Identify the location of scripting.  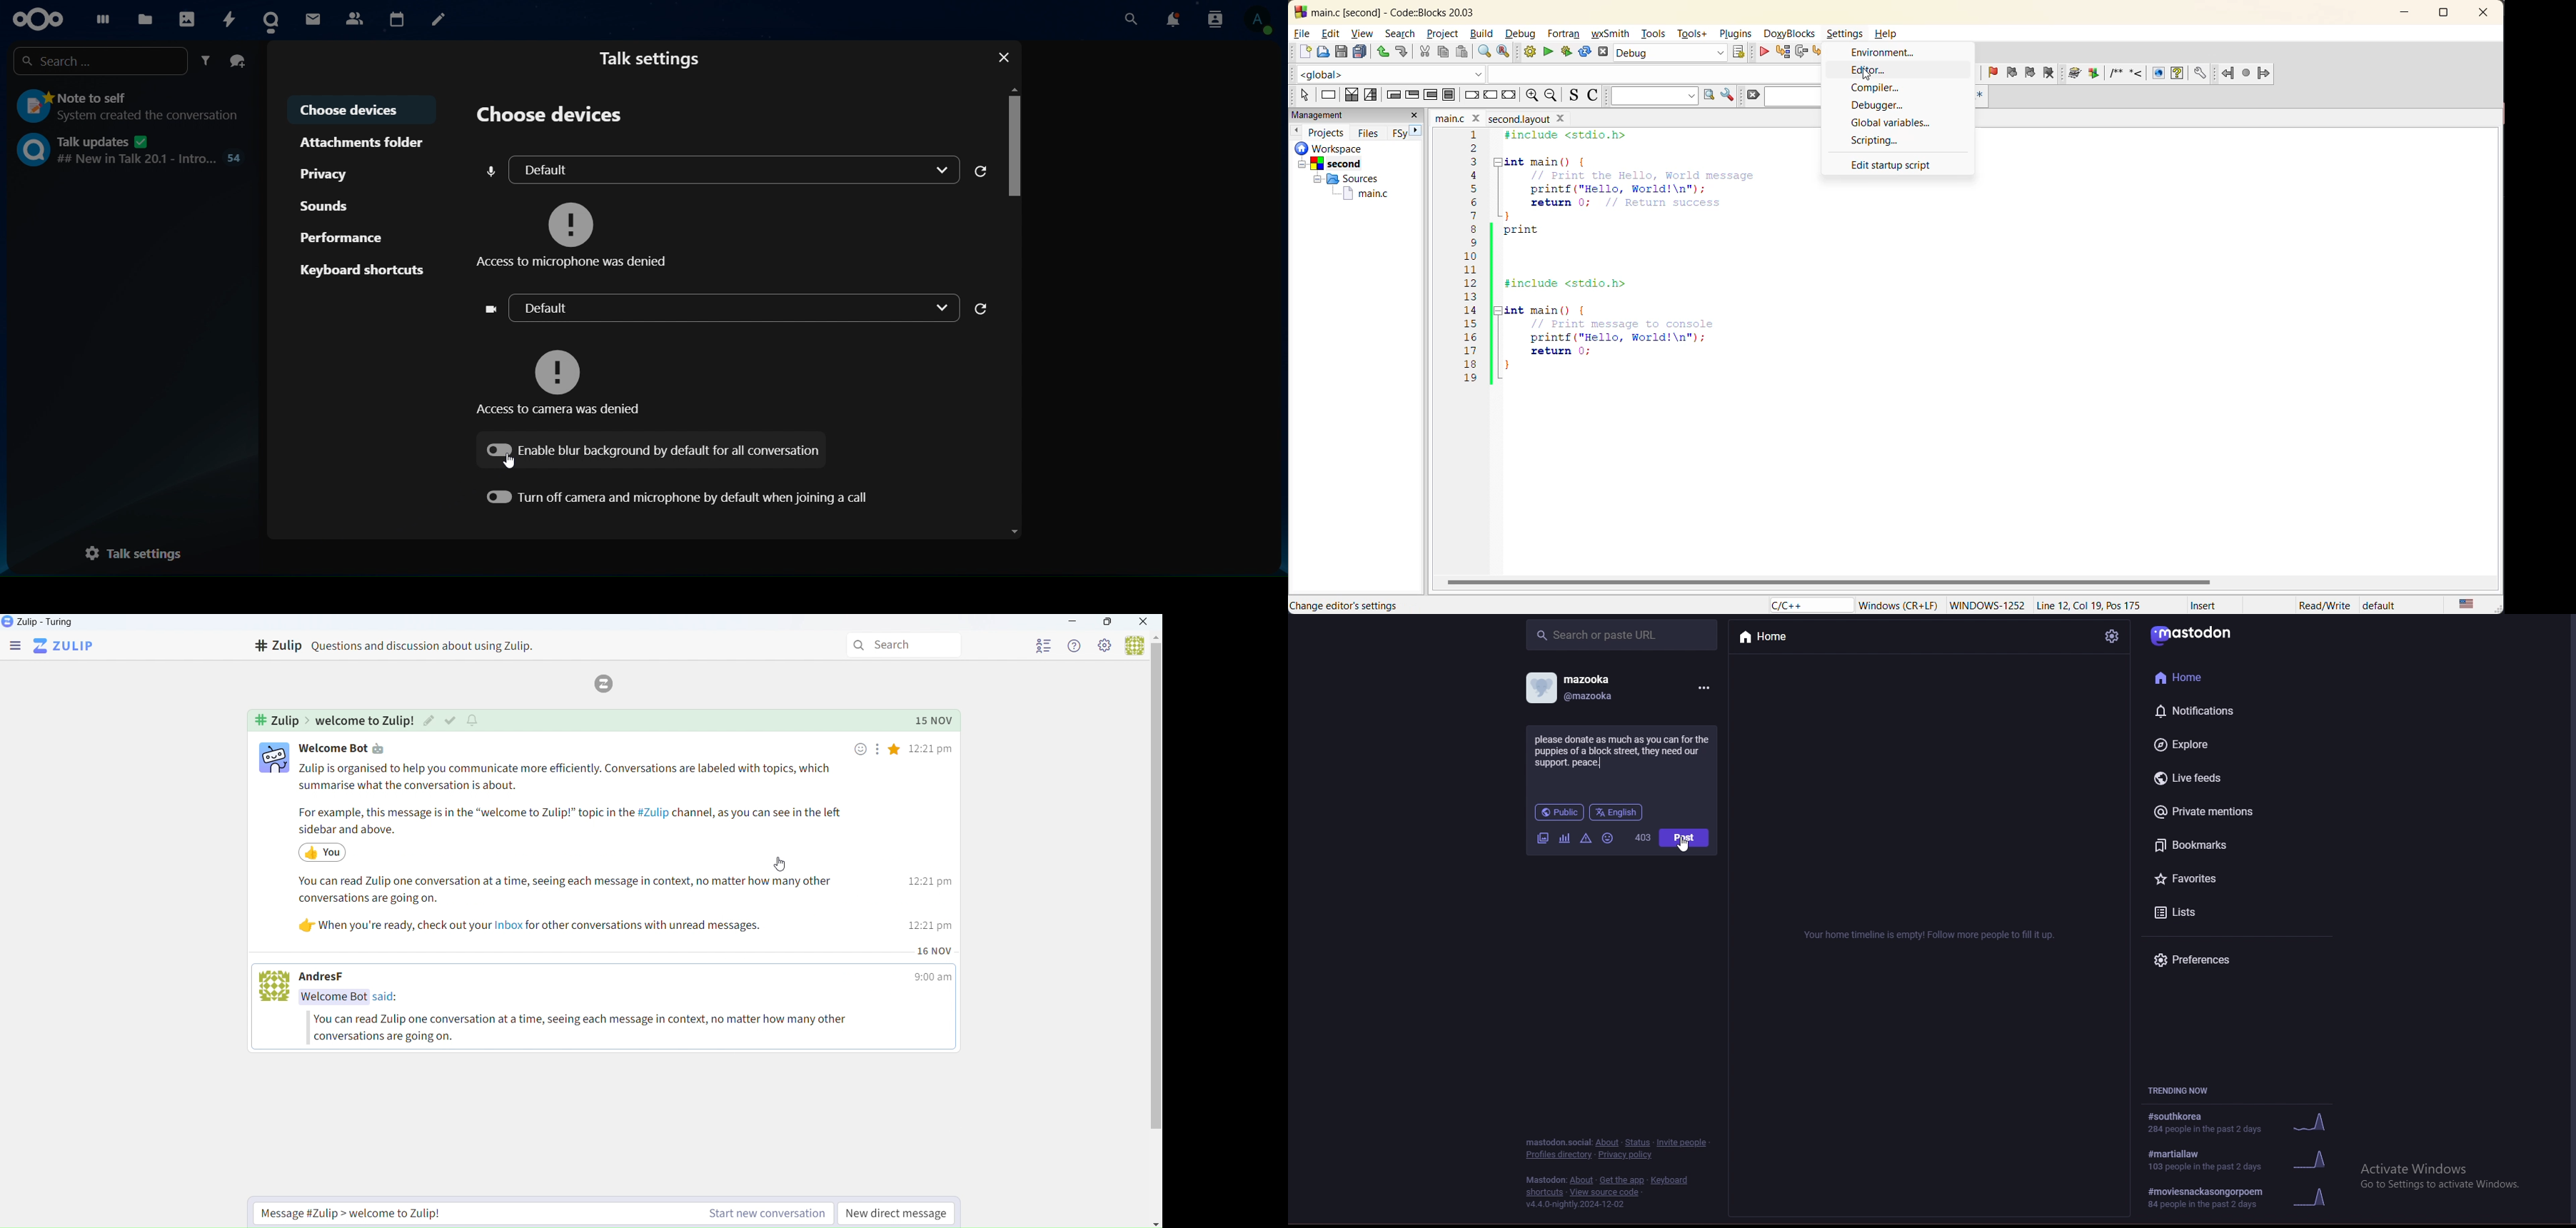
(1881, 142).